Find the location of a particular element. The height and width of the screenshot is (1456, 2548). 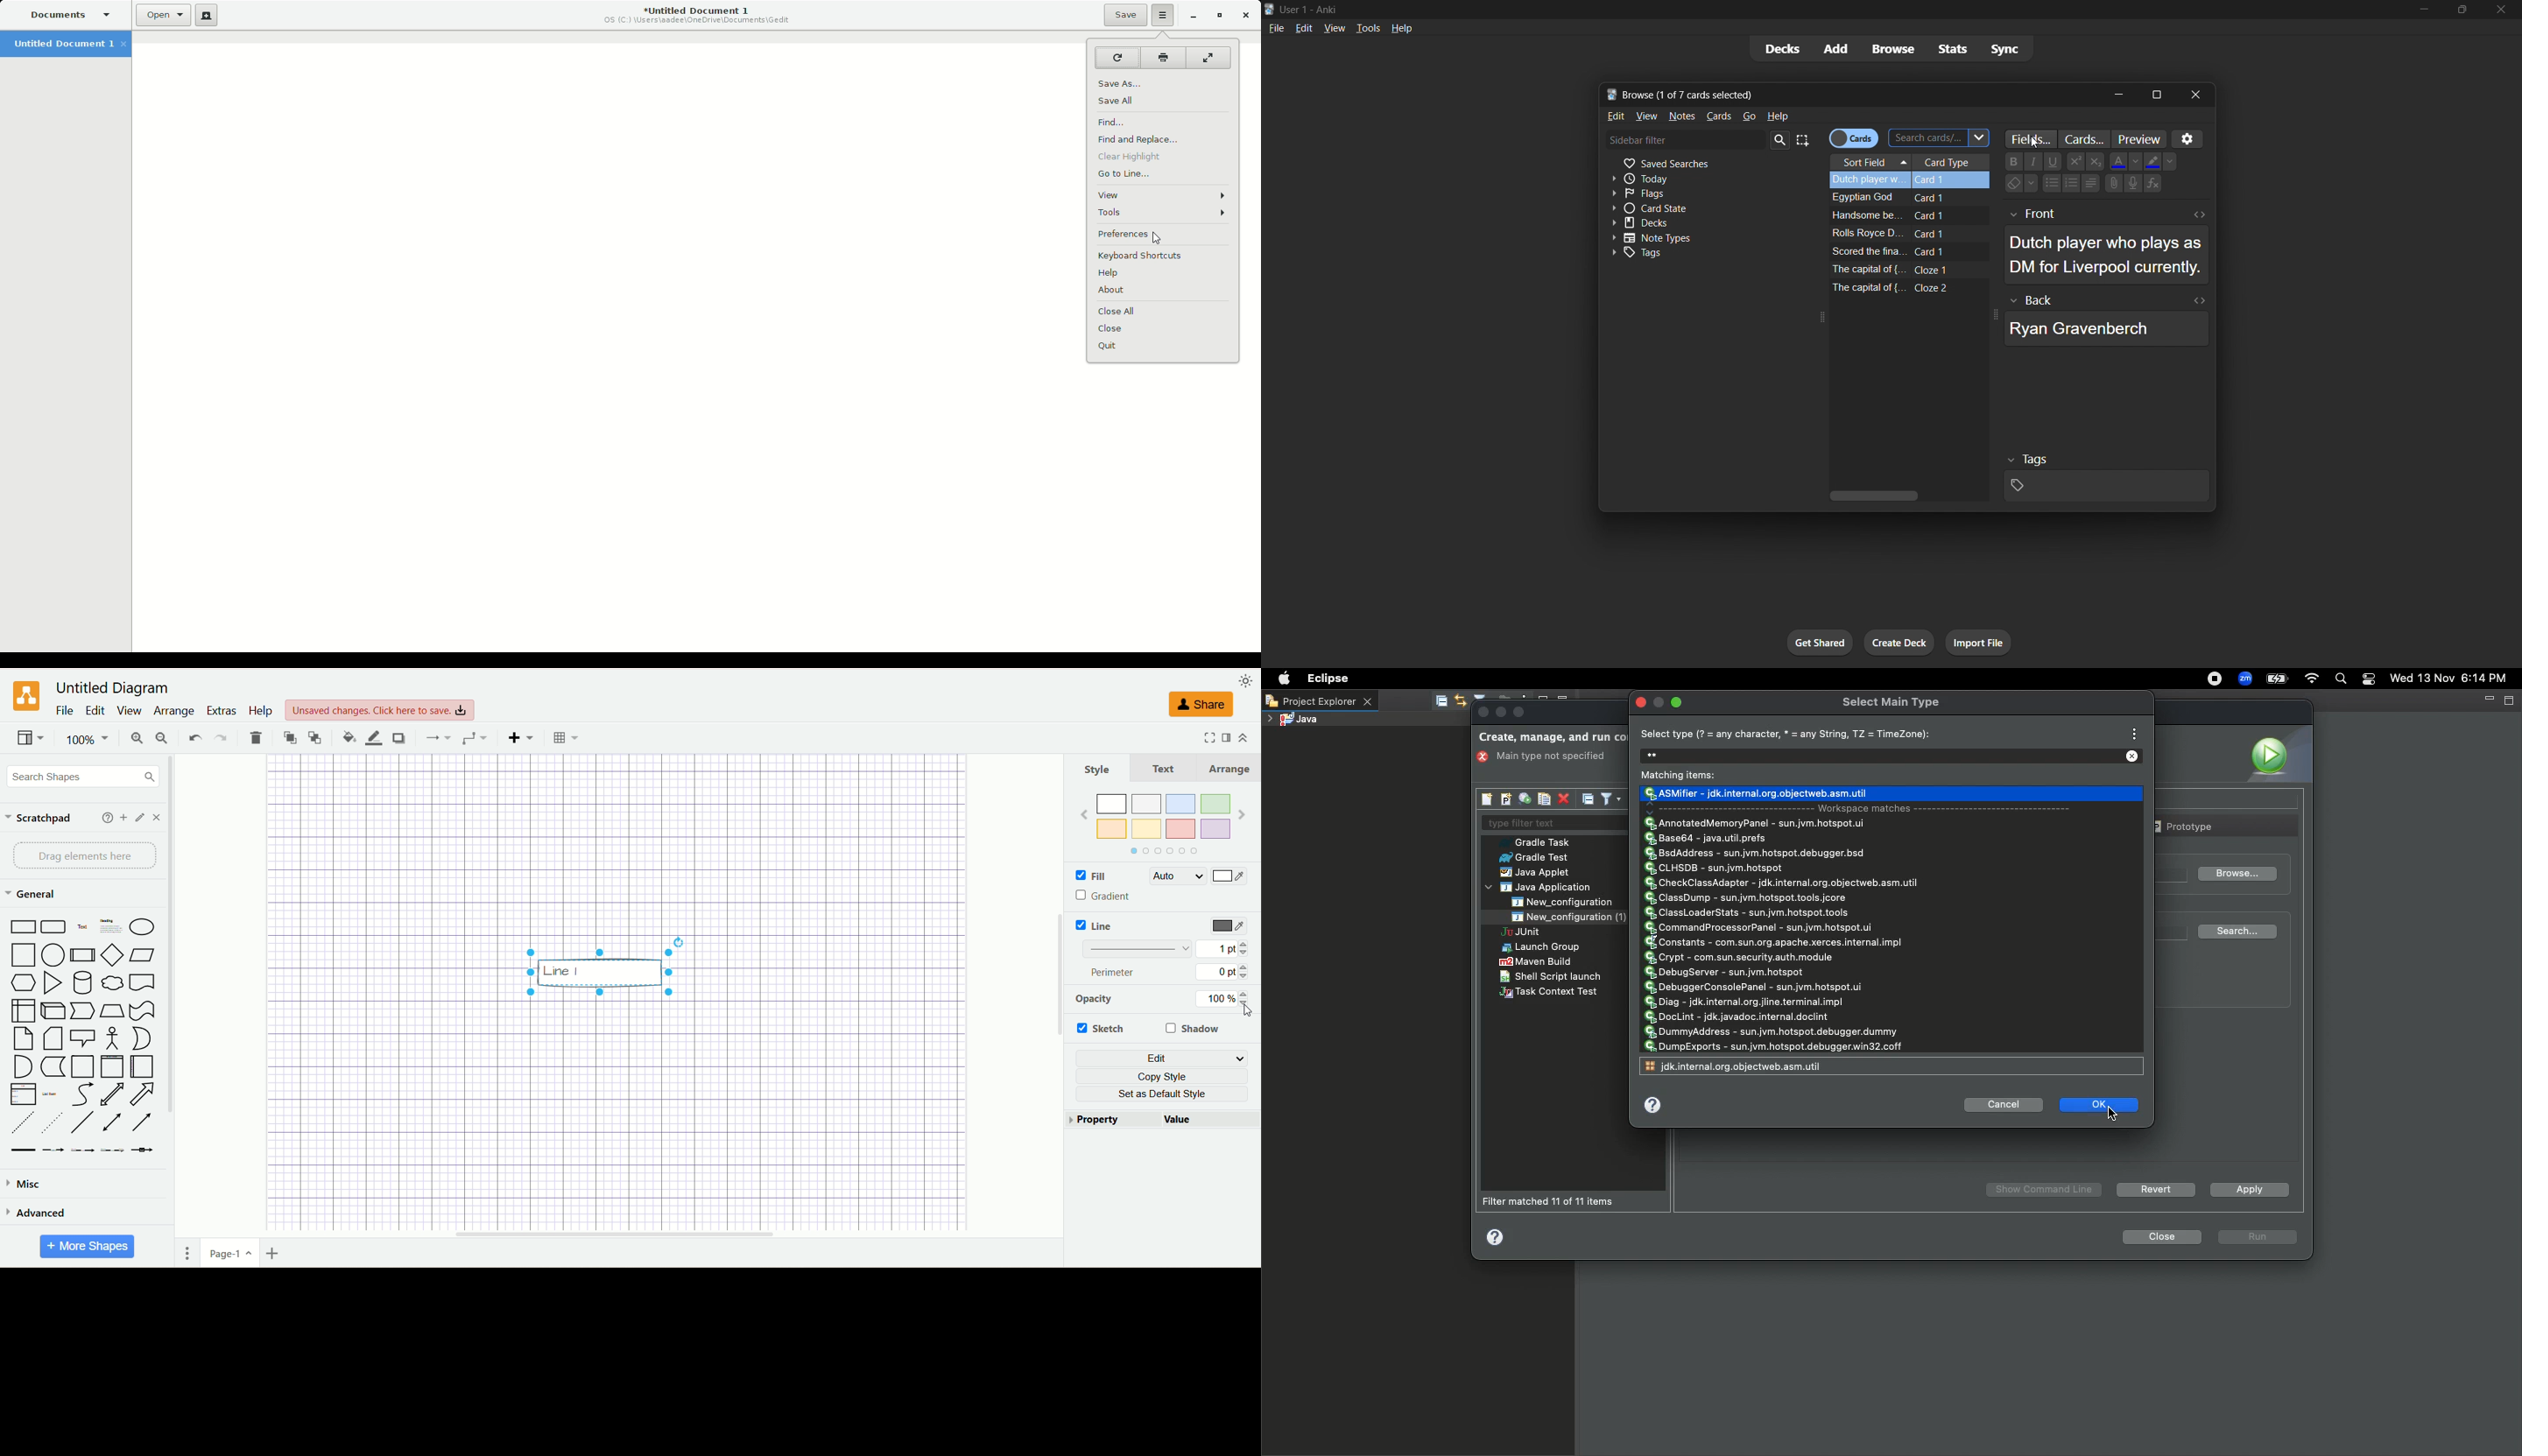

add is located at coordinates (1838, 48).